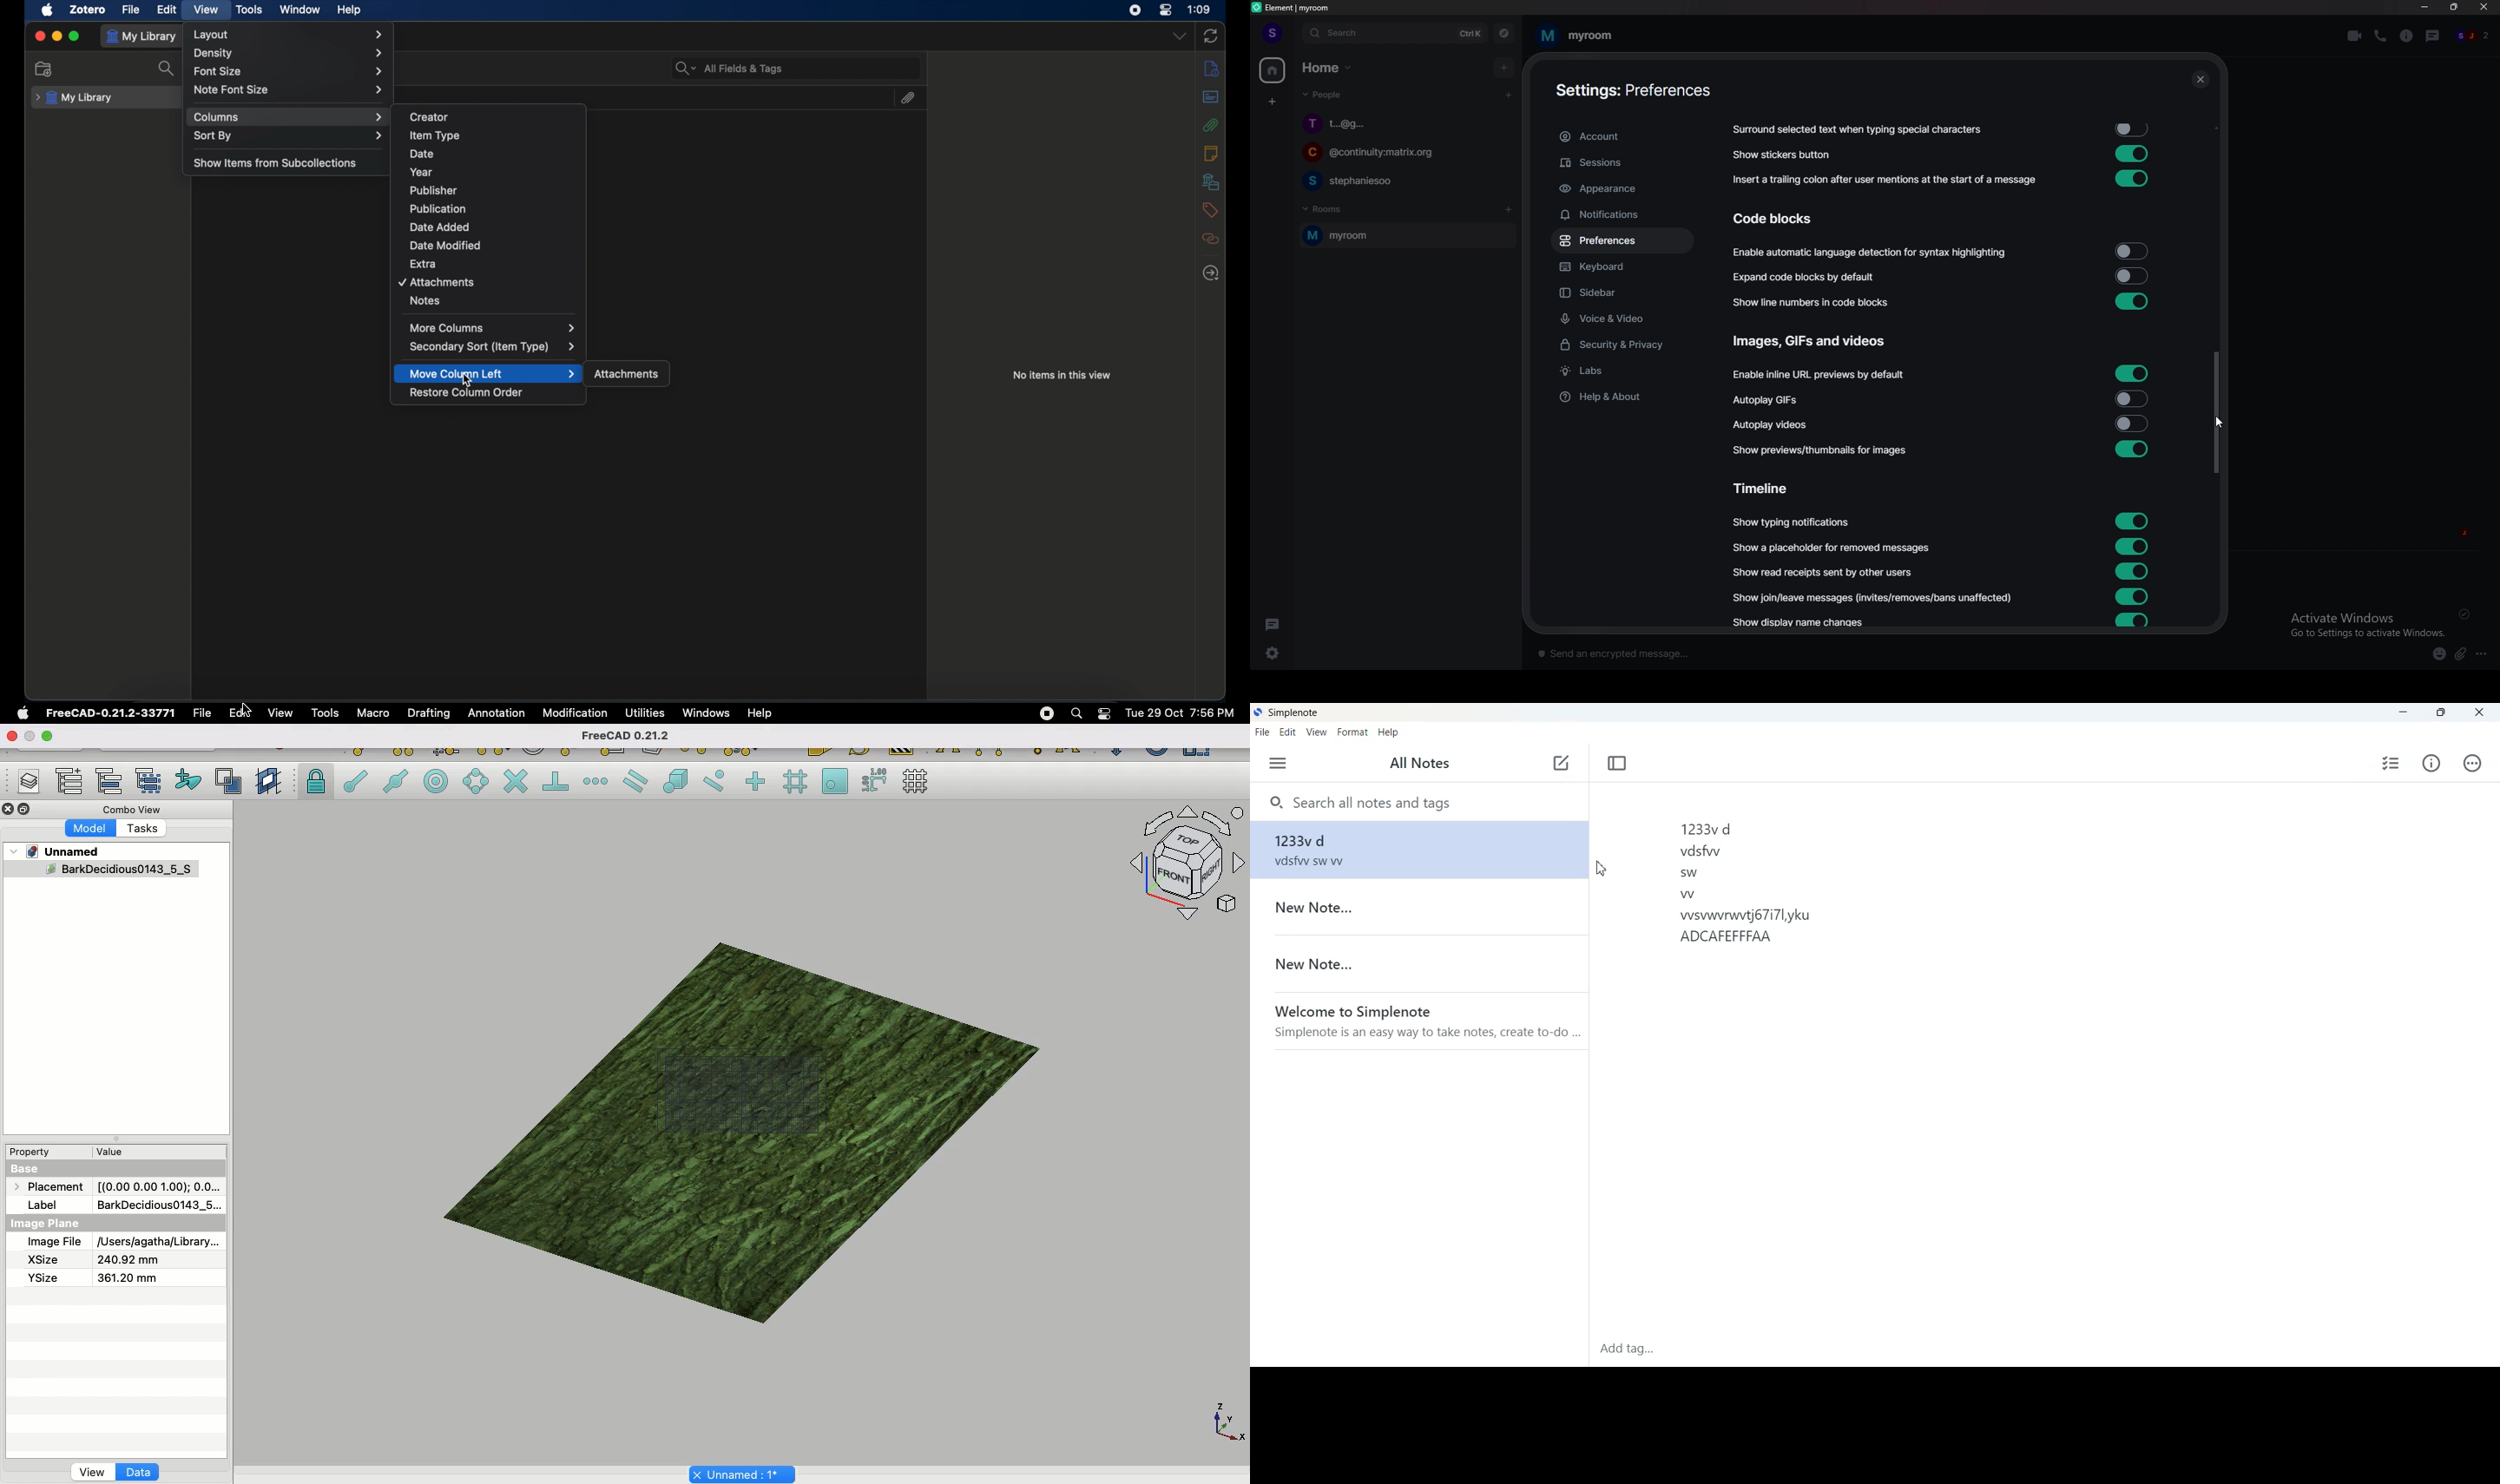  I want to click on , so click(1212, 273).